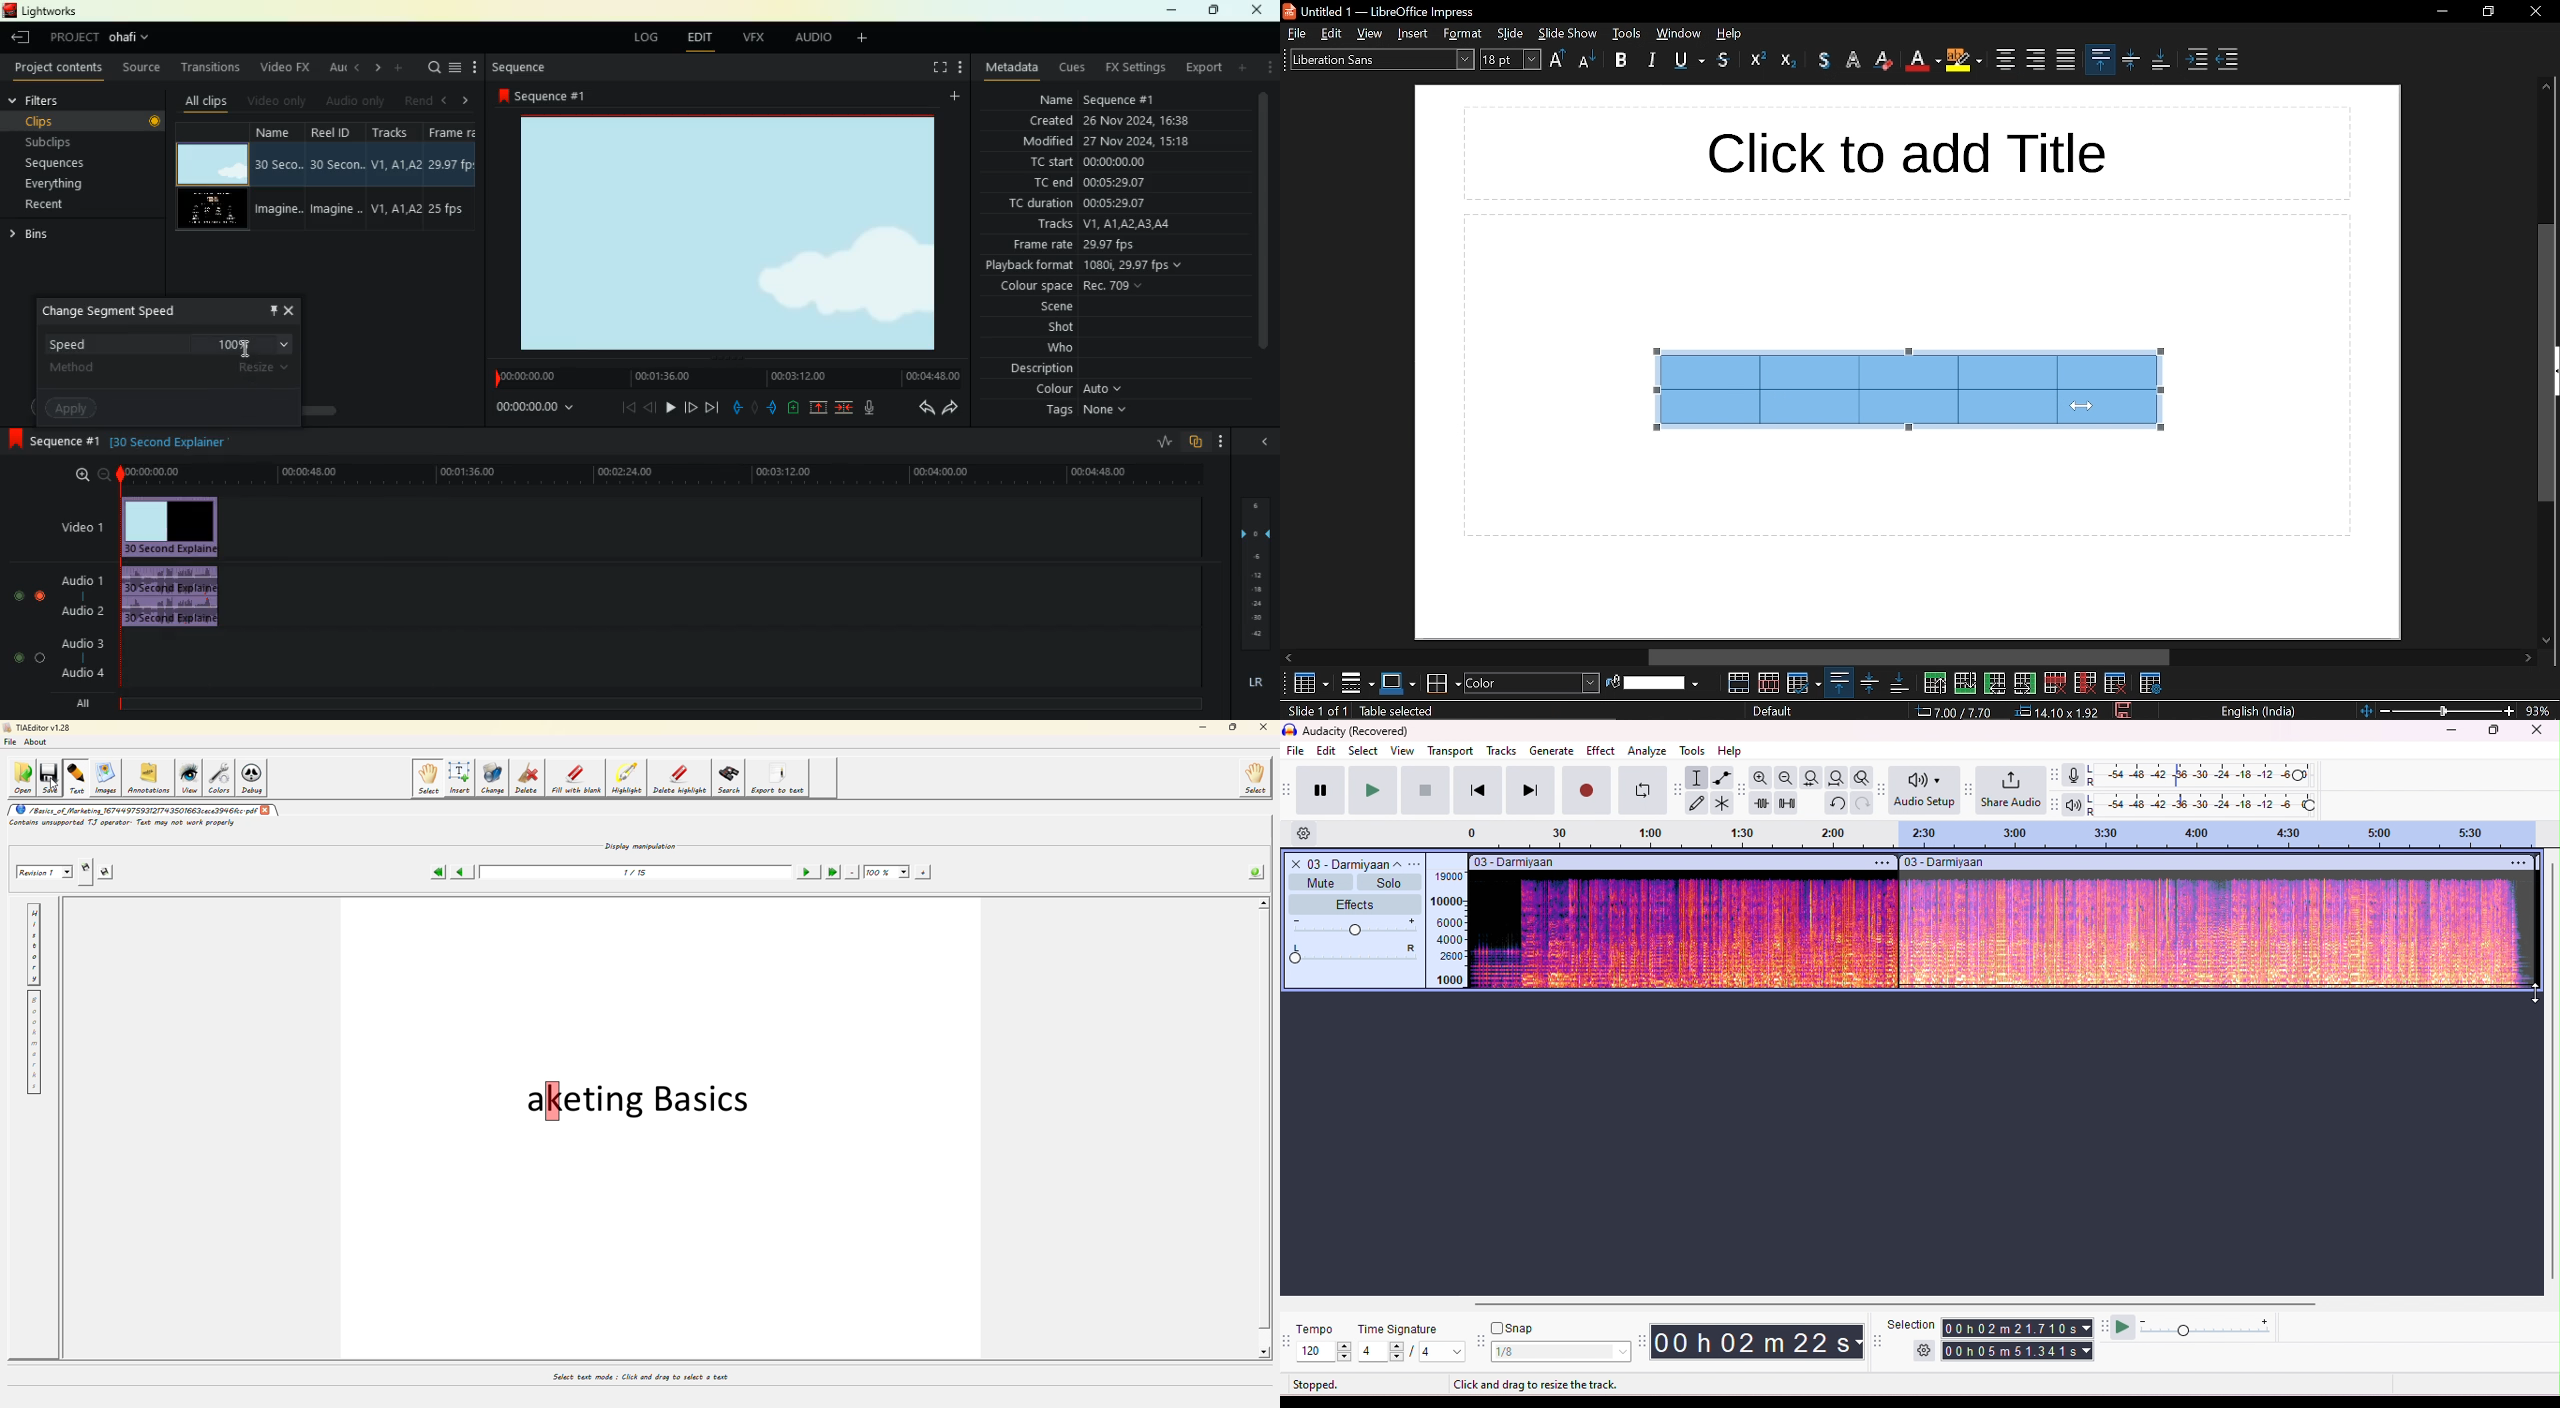  Describe the element at coordinates (2492, 730) in the screenshot. I see `maximize` at that location.